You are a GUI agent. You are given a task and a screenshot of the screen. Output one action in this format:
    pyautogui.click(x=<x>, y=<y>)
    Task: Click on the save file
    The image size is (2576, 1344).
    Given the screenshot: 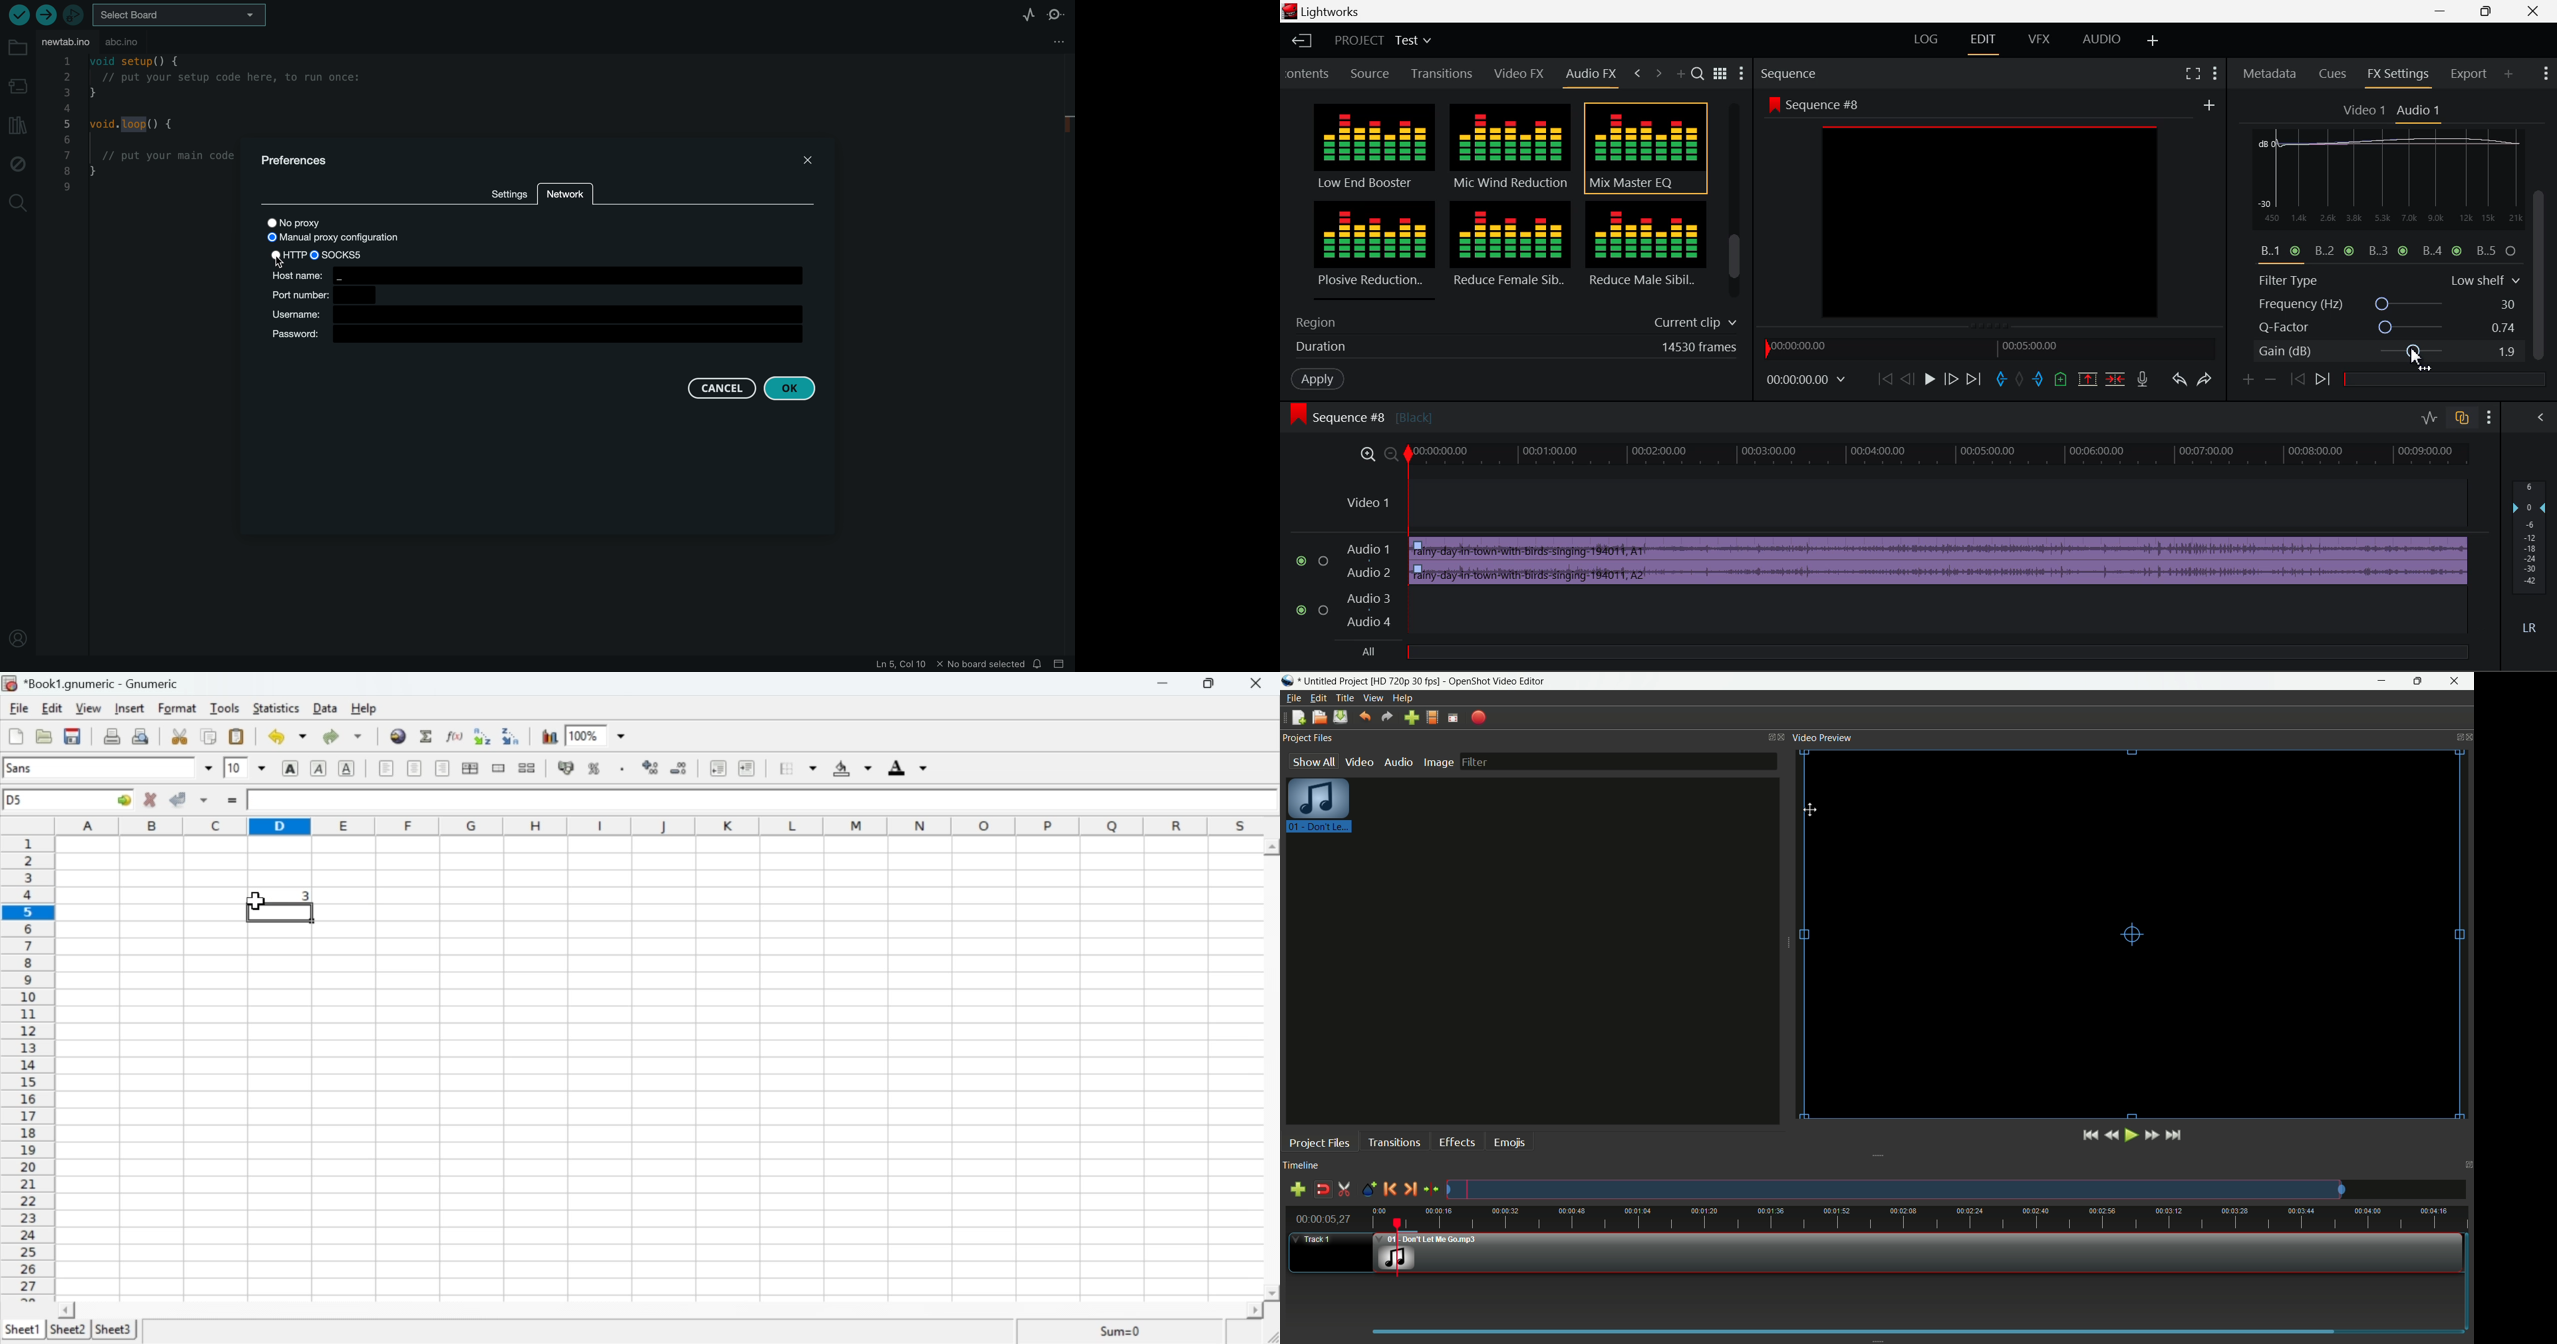 What is the action you would take?
    pyautogui.click(x=1340, y=717)
    